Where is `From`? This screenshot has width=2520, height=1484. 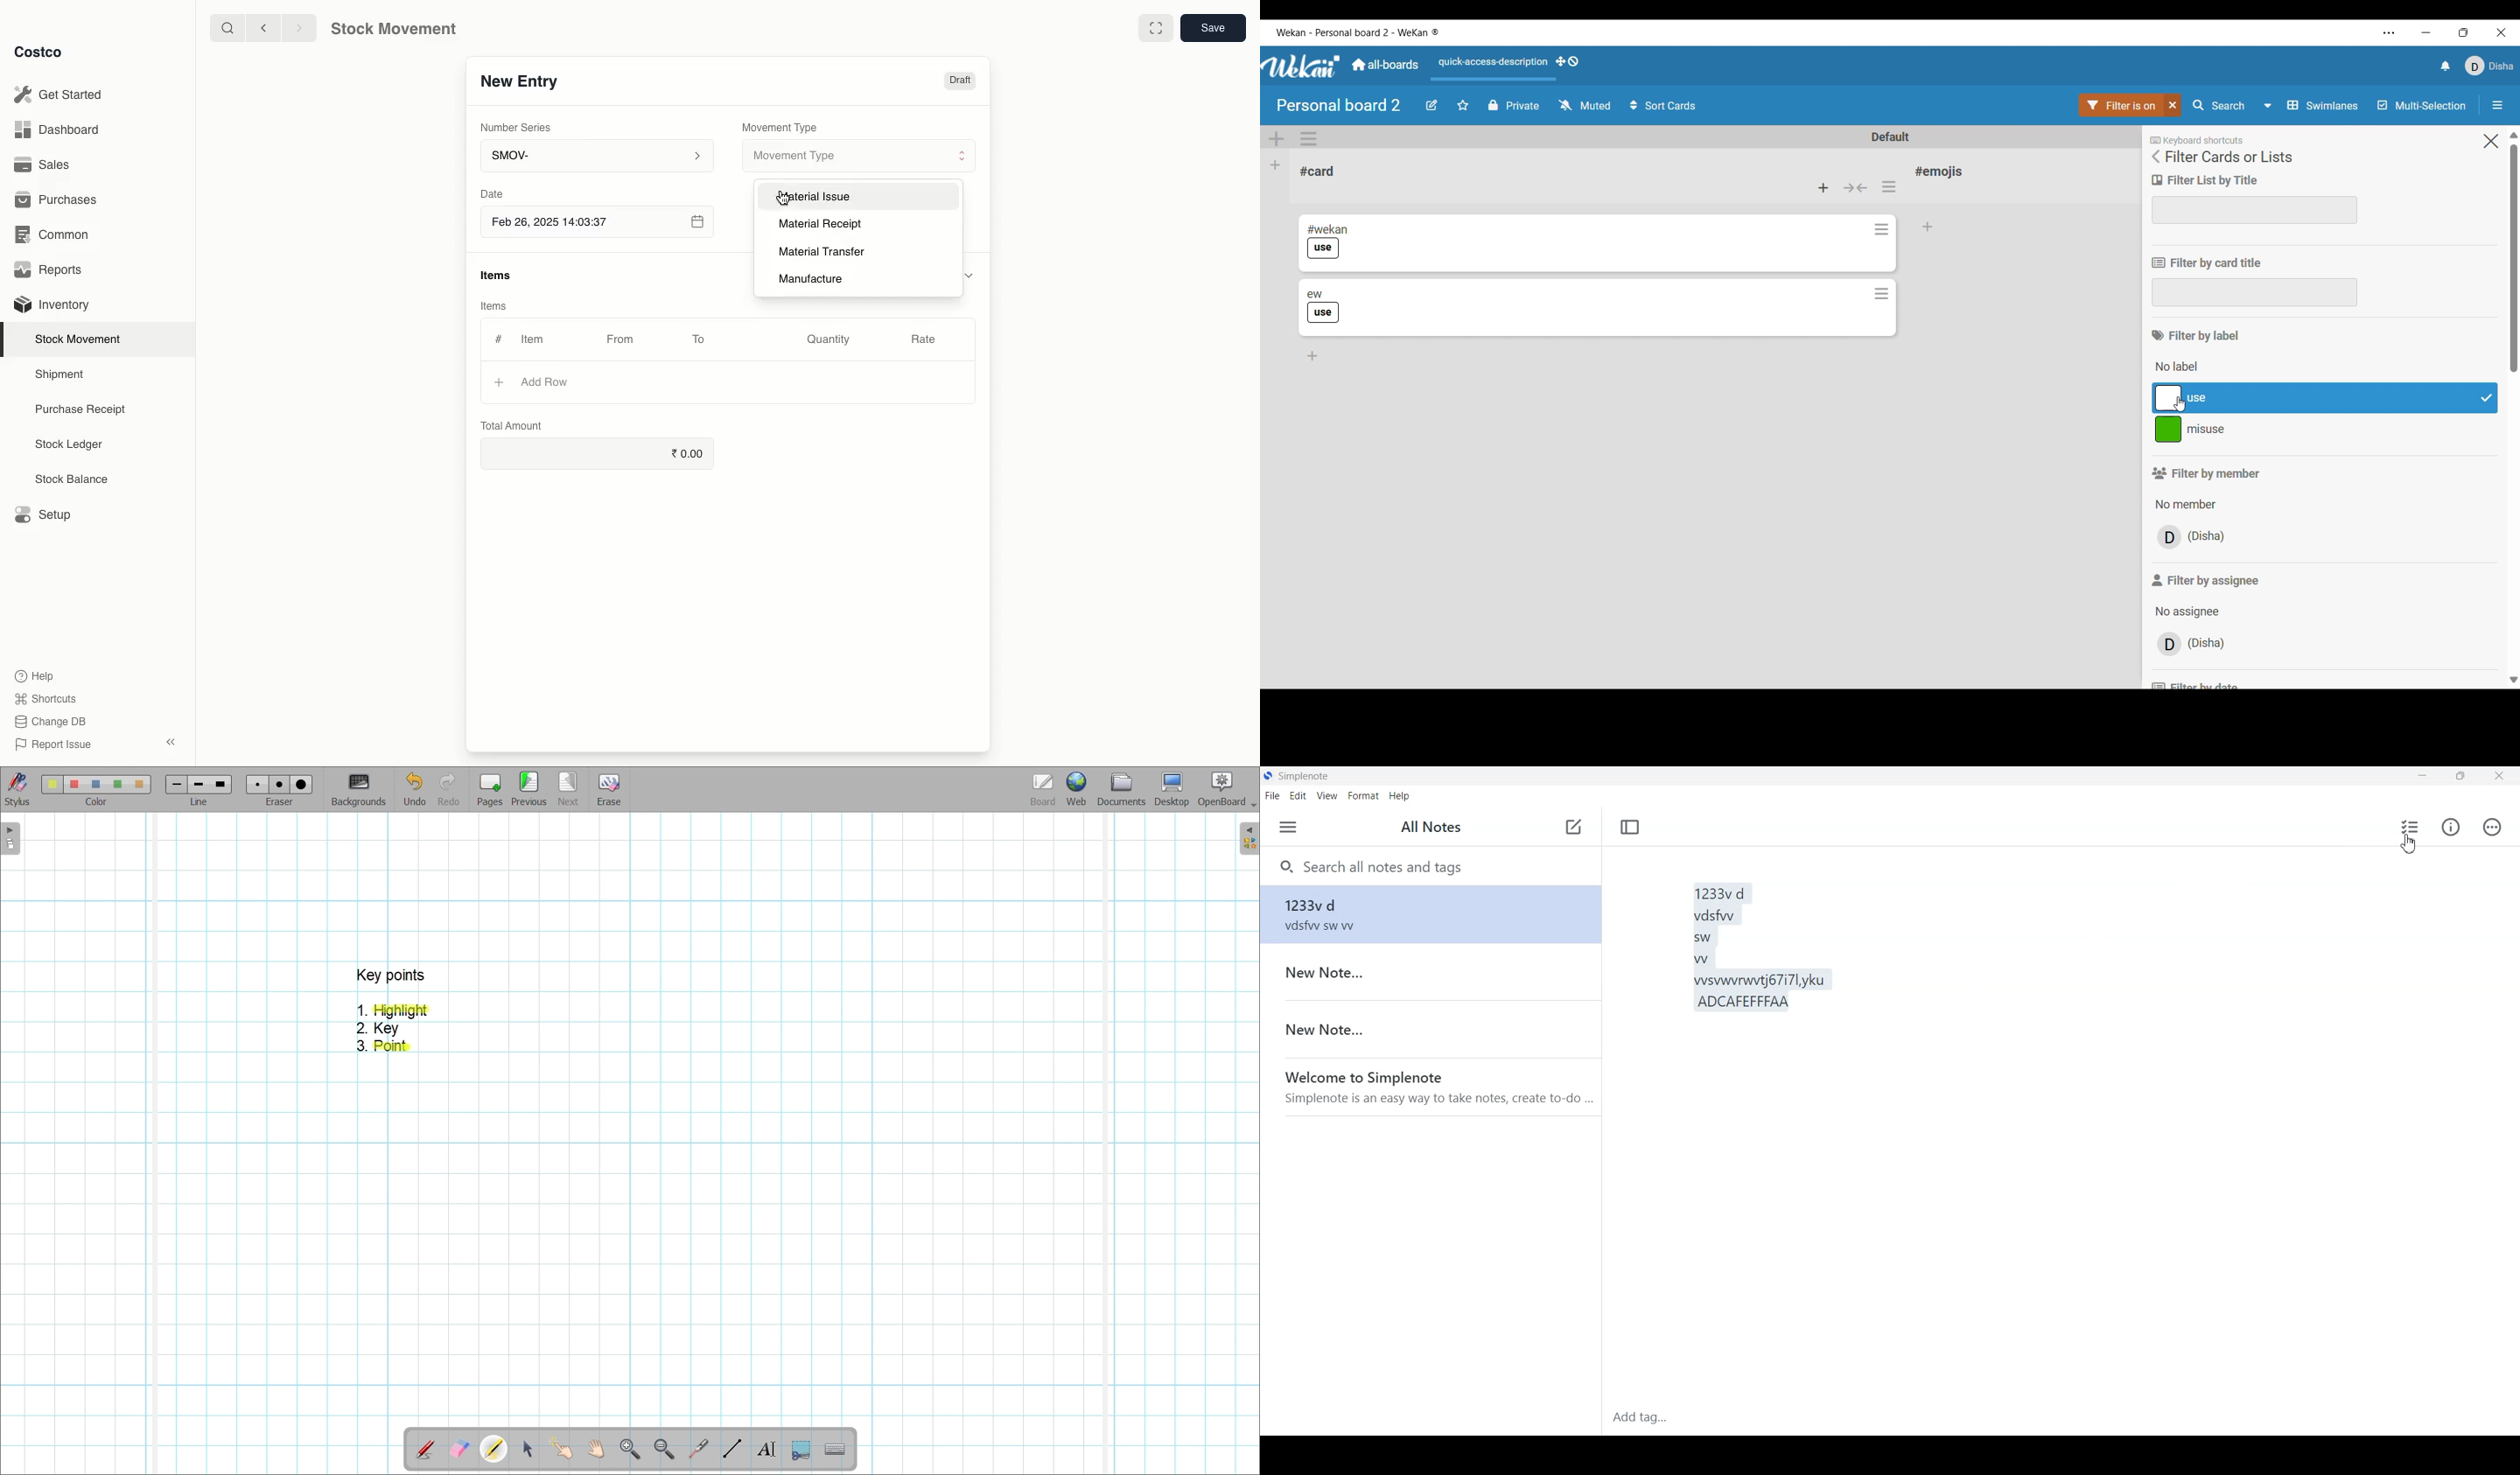 From is located at coordinates (626, 342).